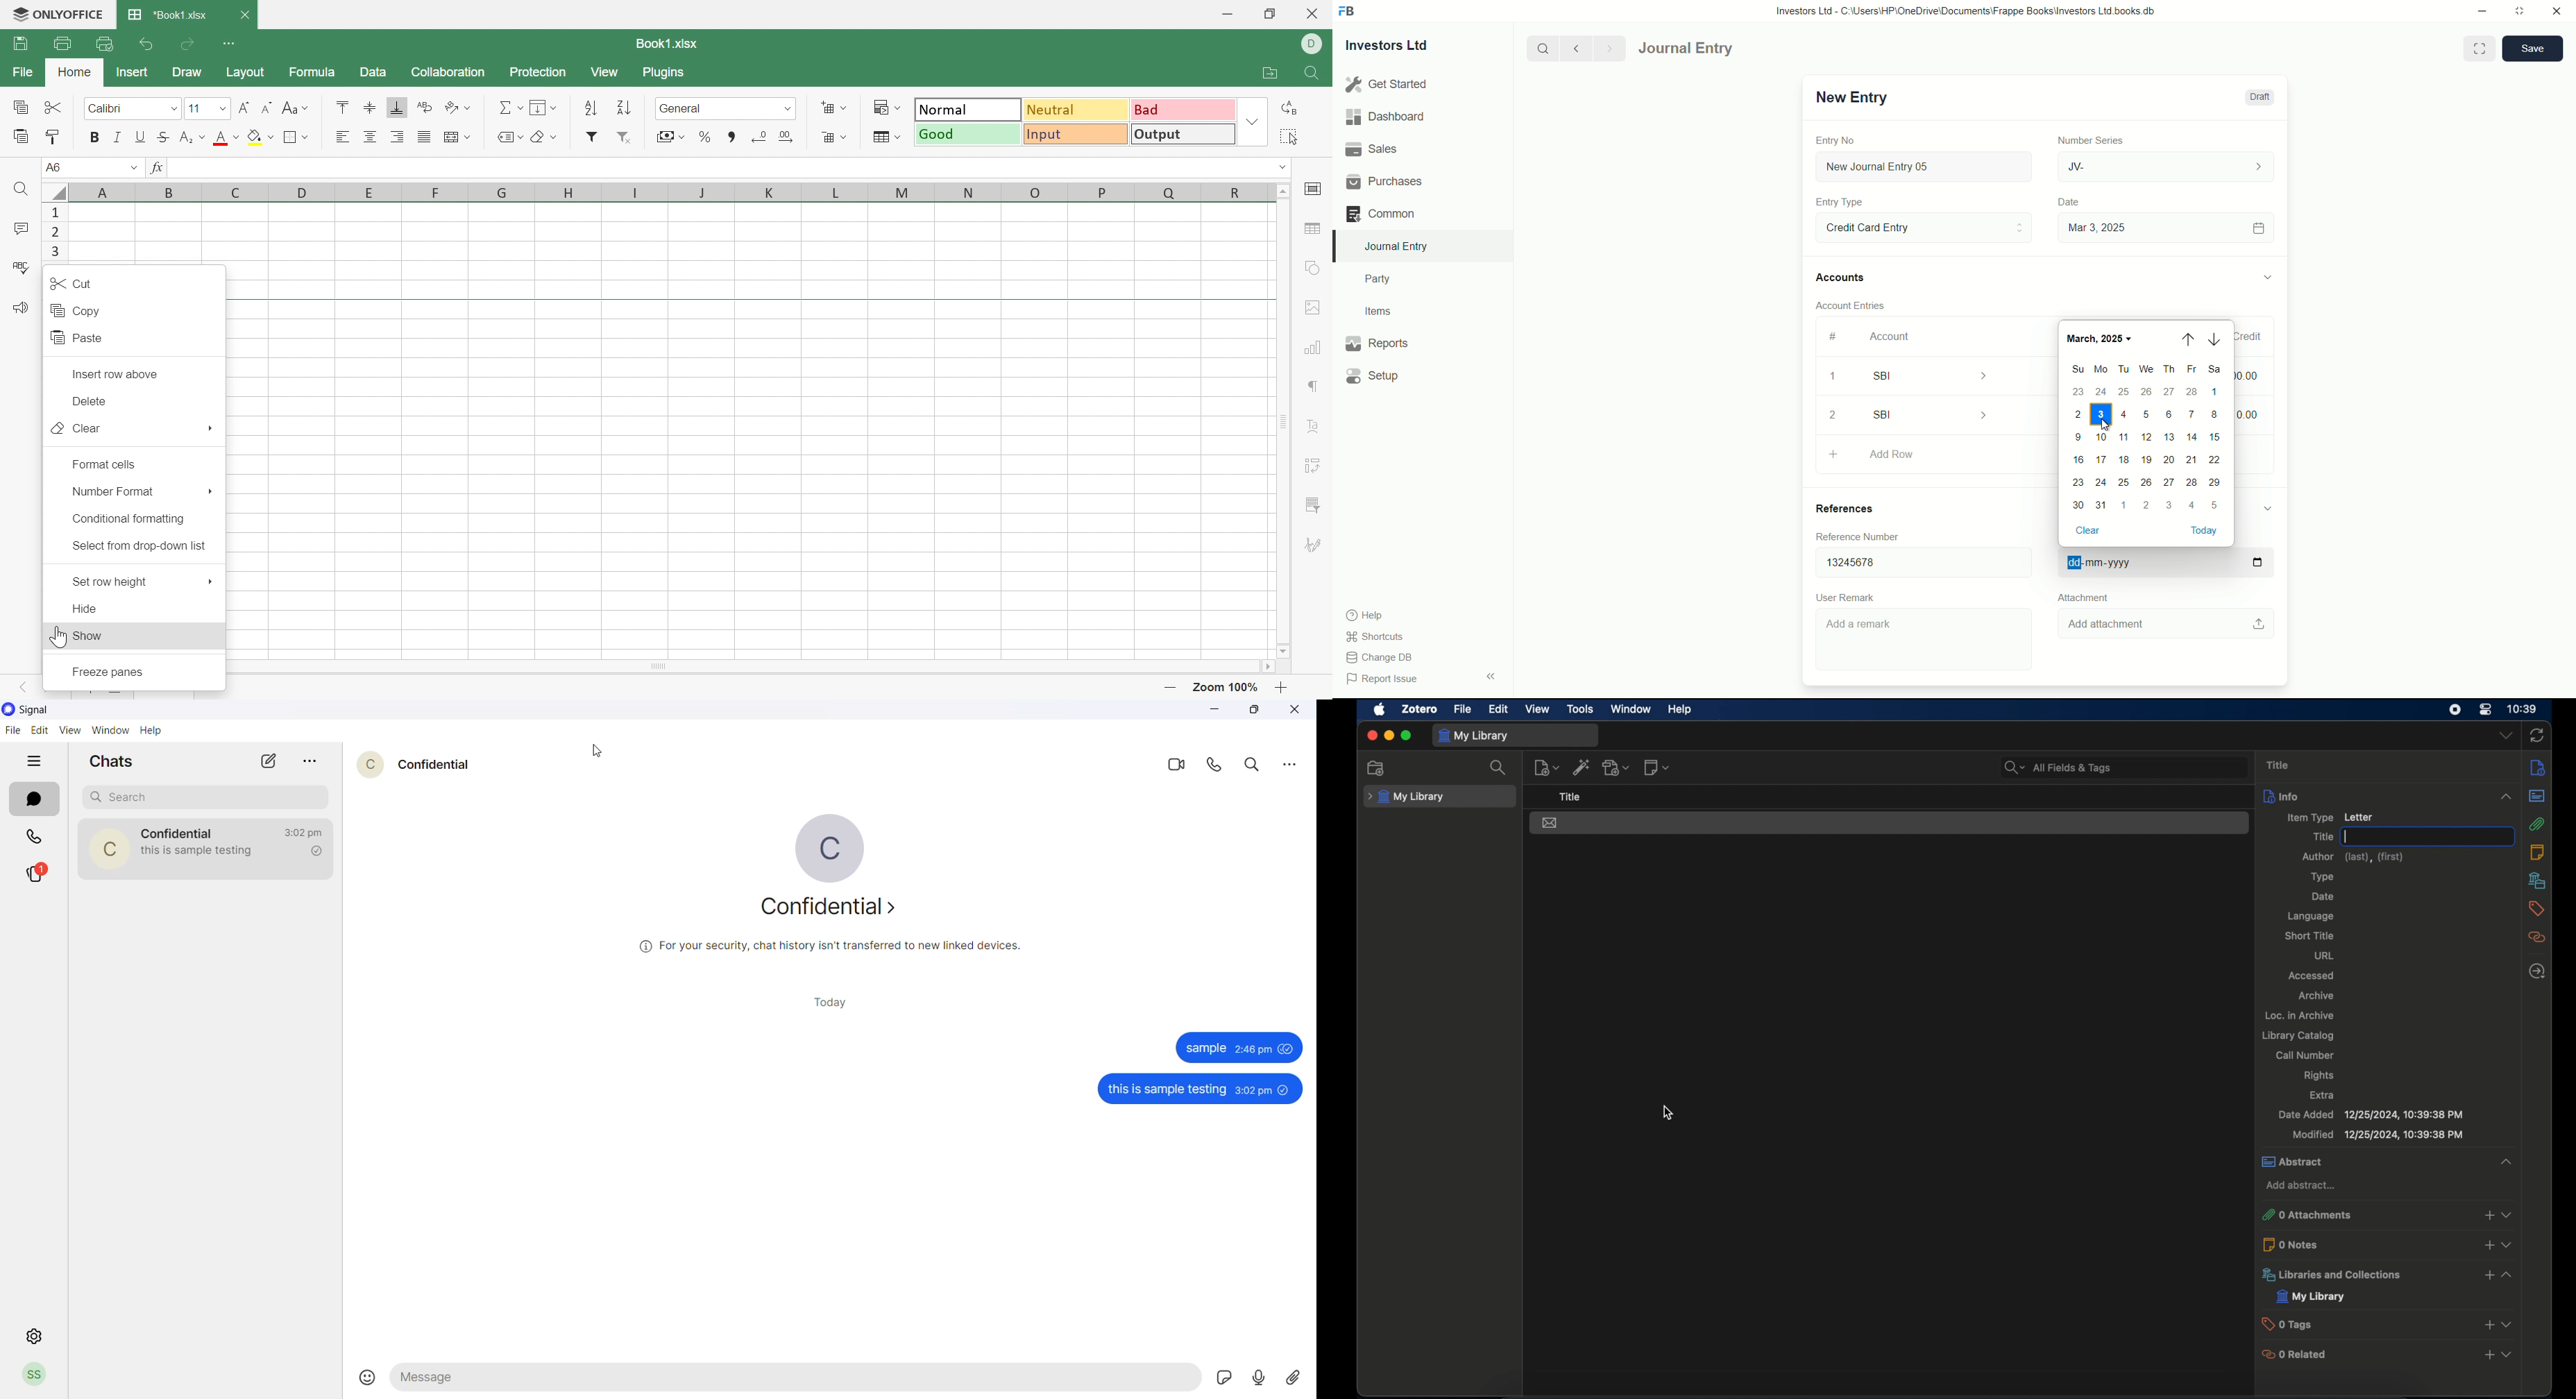 This screenshot has height=1400, width=2576. What do you see at coordinates (19, 310) in the screenshot?
I see `Feedback and support` at bounding box center [19, 310].